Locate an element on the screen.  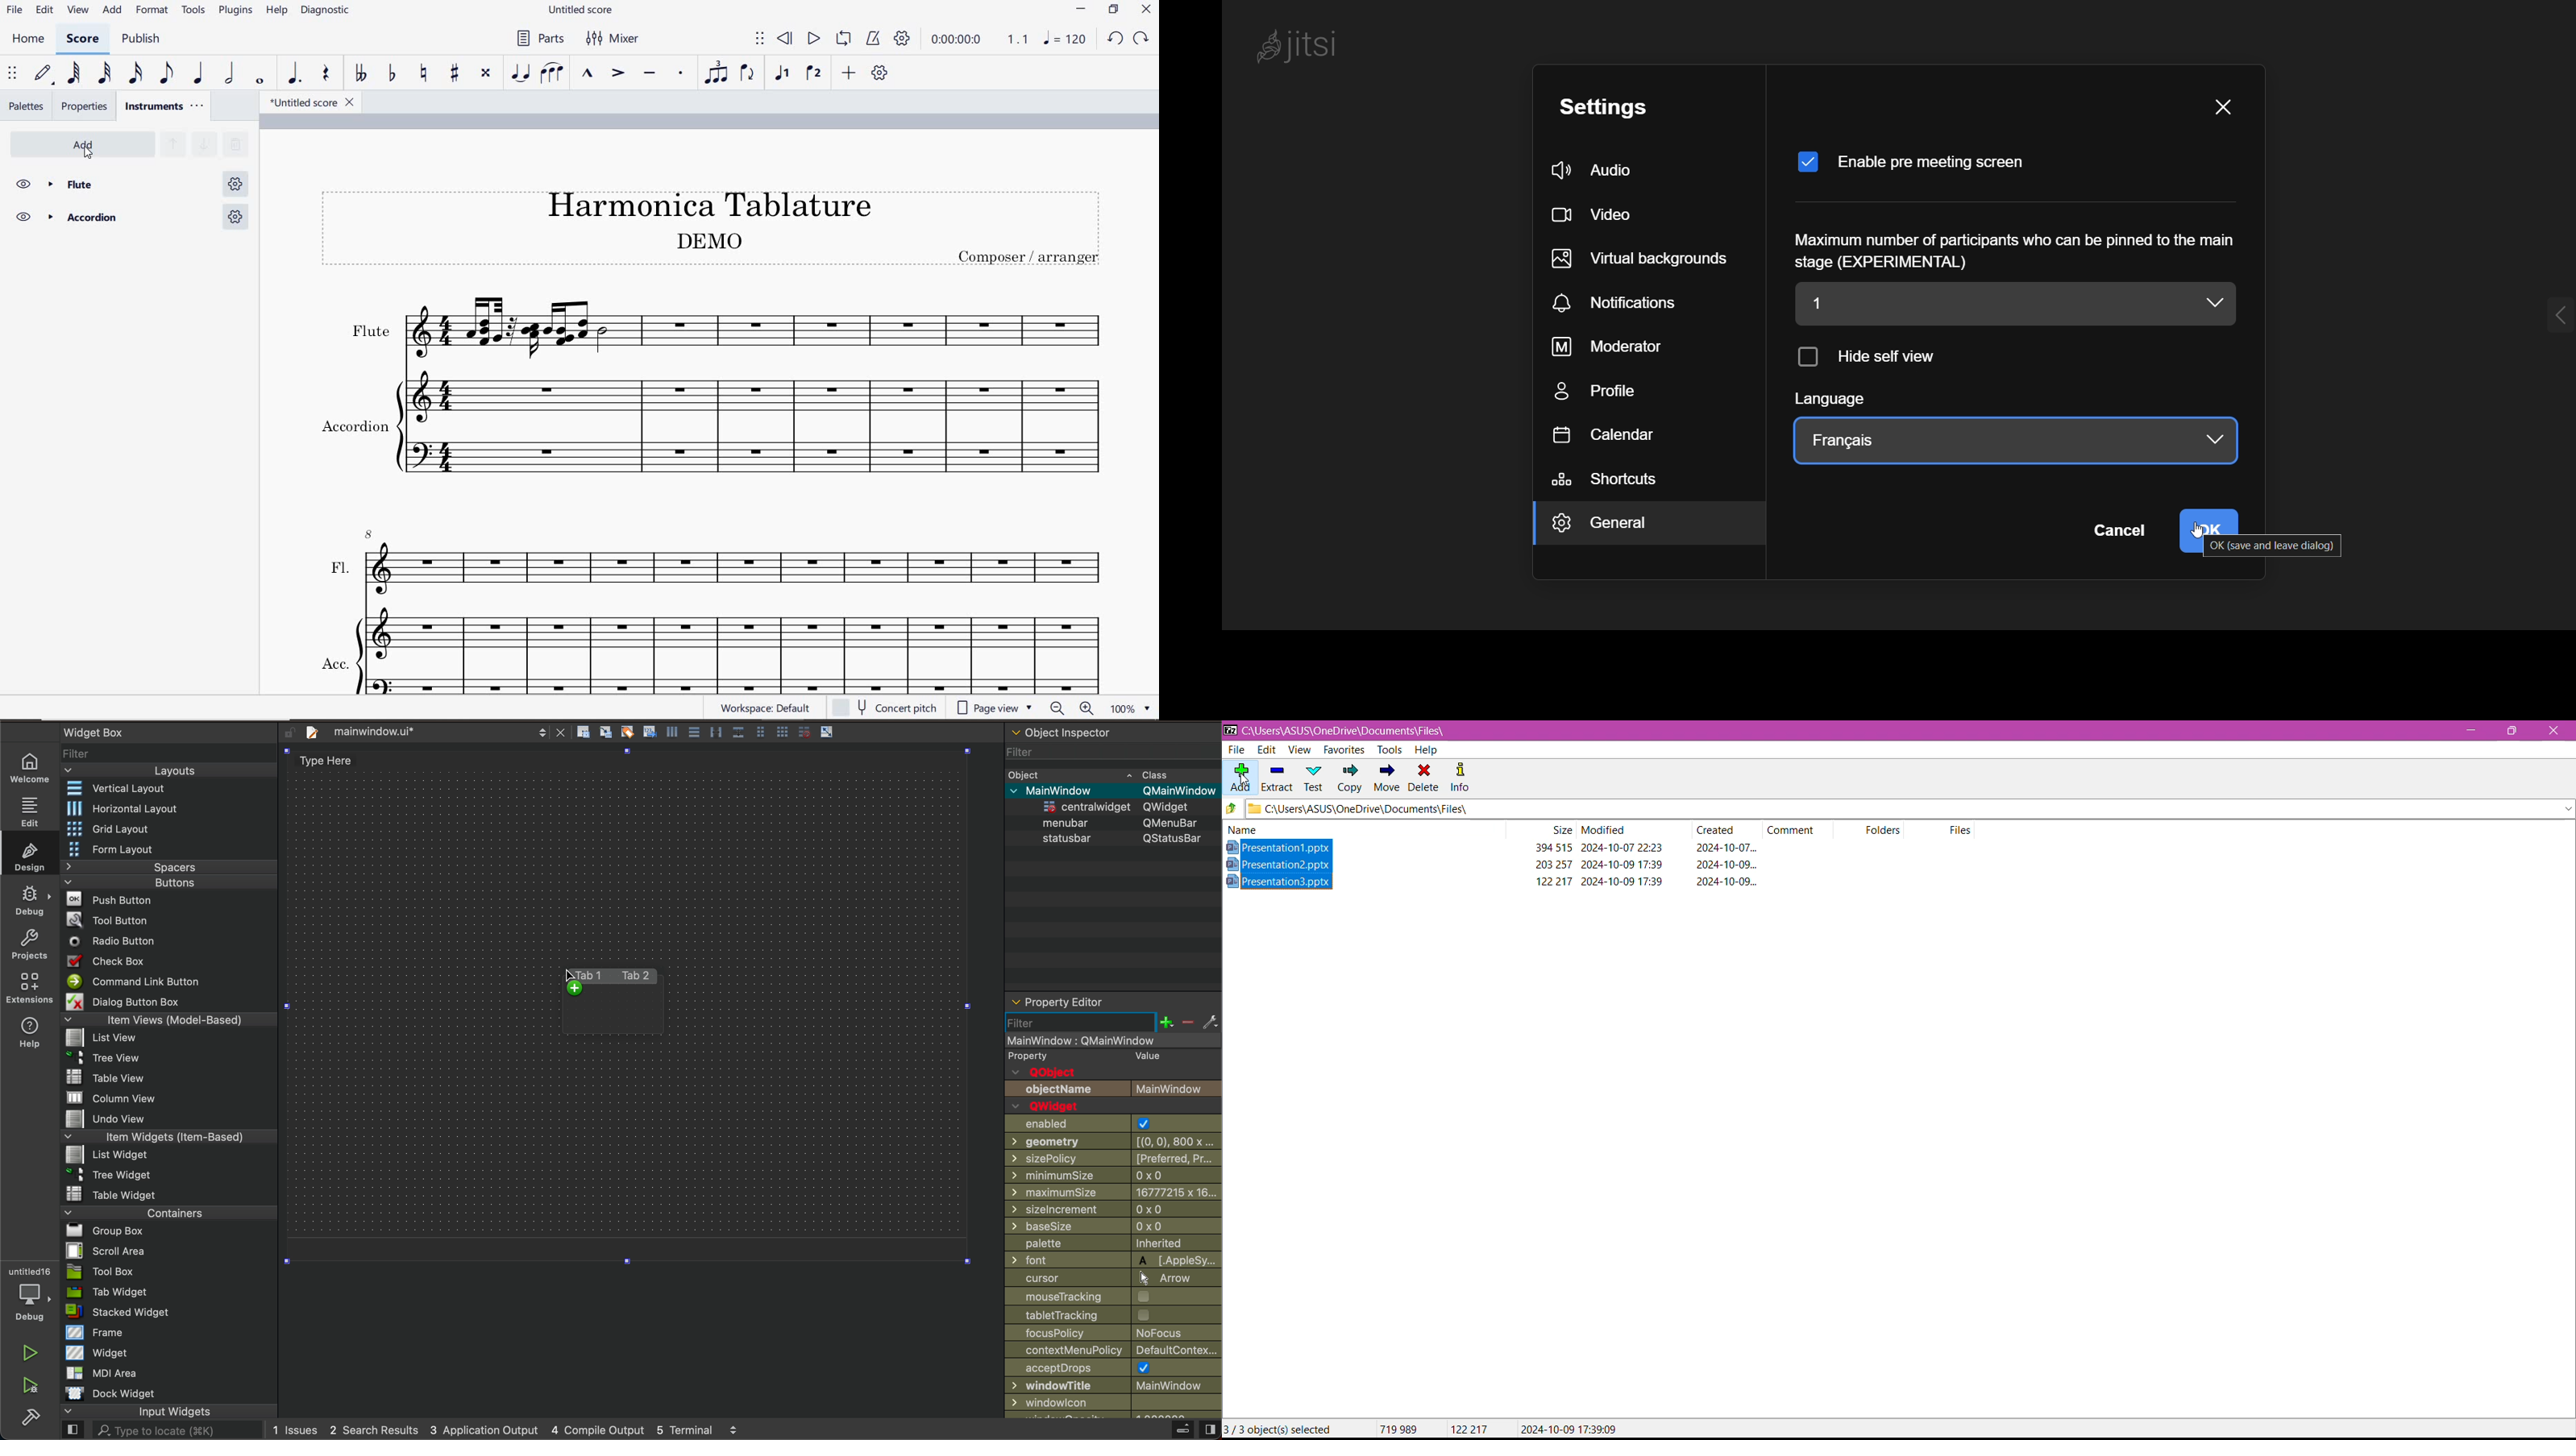
menubar QMenuBar is located at coordinates (1111, 822).